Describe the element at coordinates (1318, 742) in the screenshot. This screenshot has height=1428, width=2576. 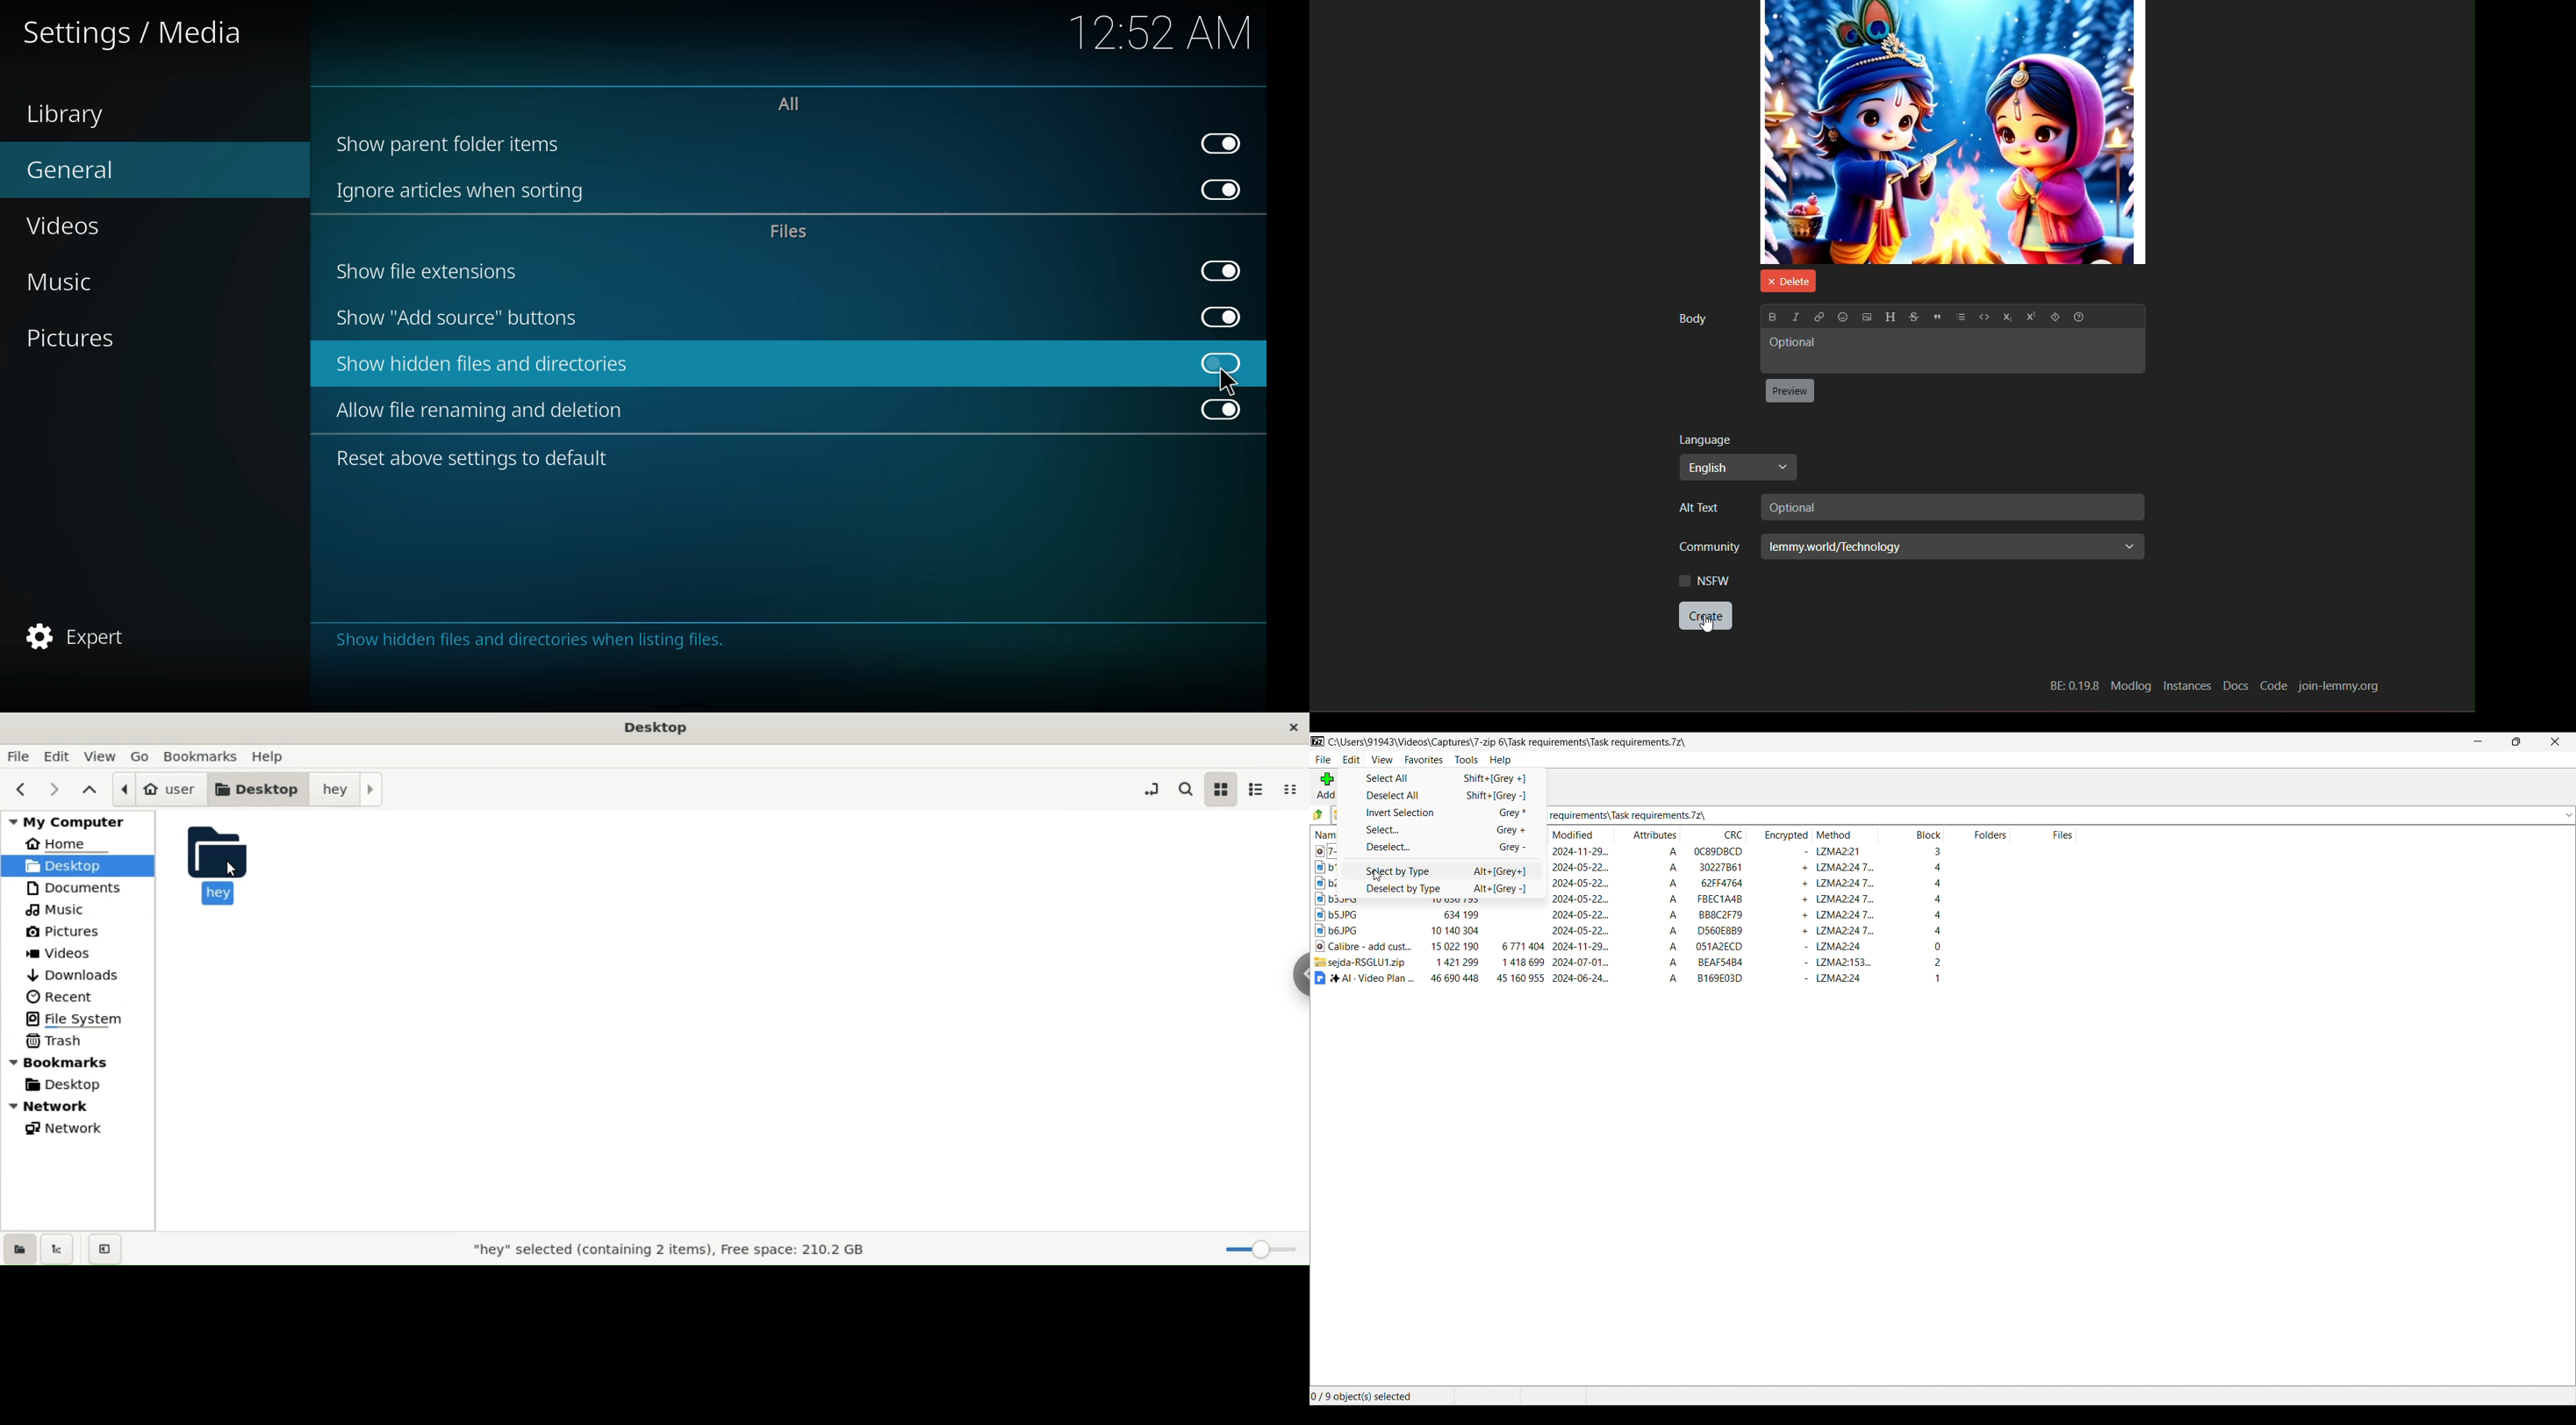
I see `Software logo` at that location.